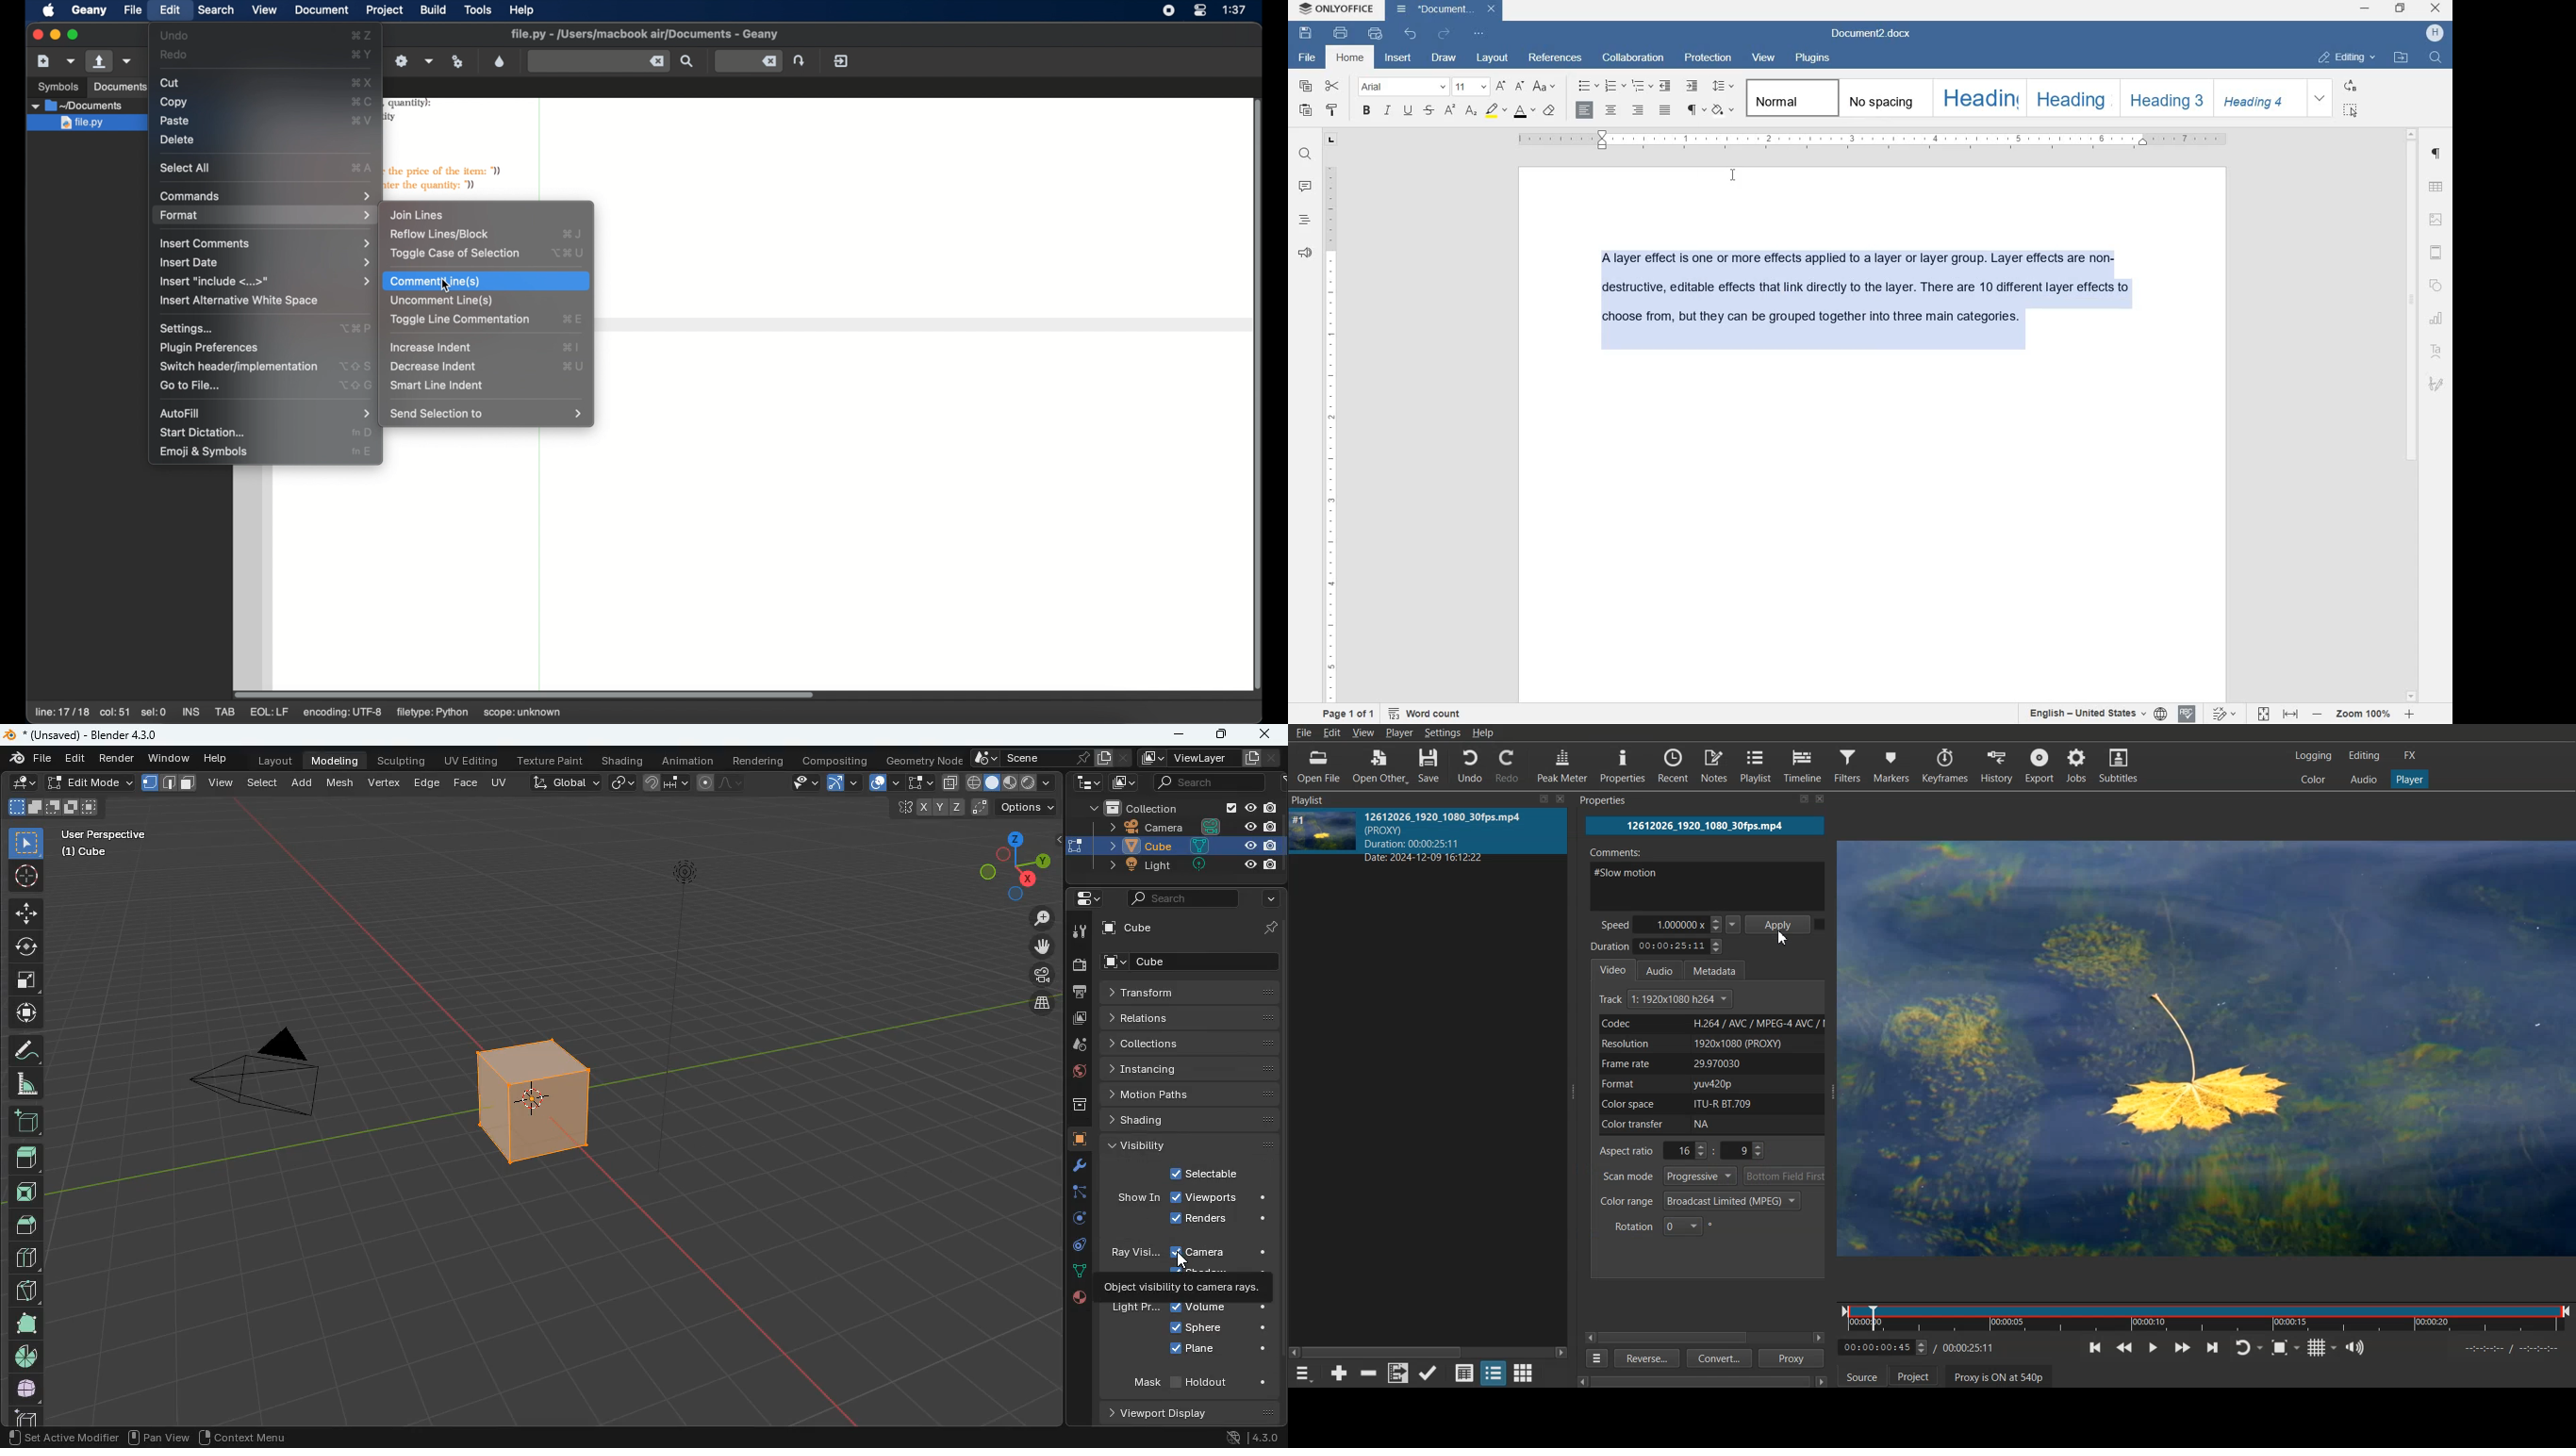 The image size is (2576, 1456). I want to click on Open File, so click(1318, 766).